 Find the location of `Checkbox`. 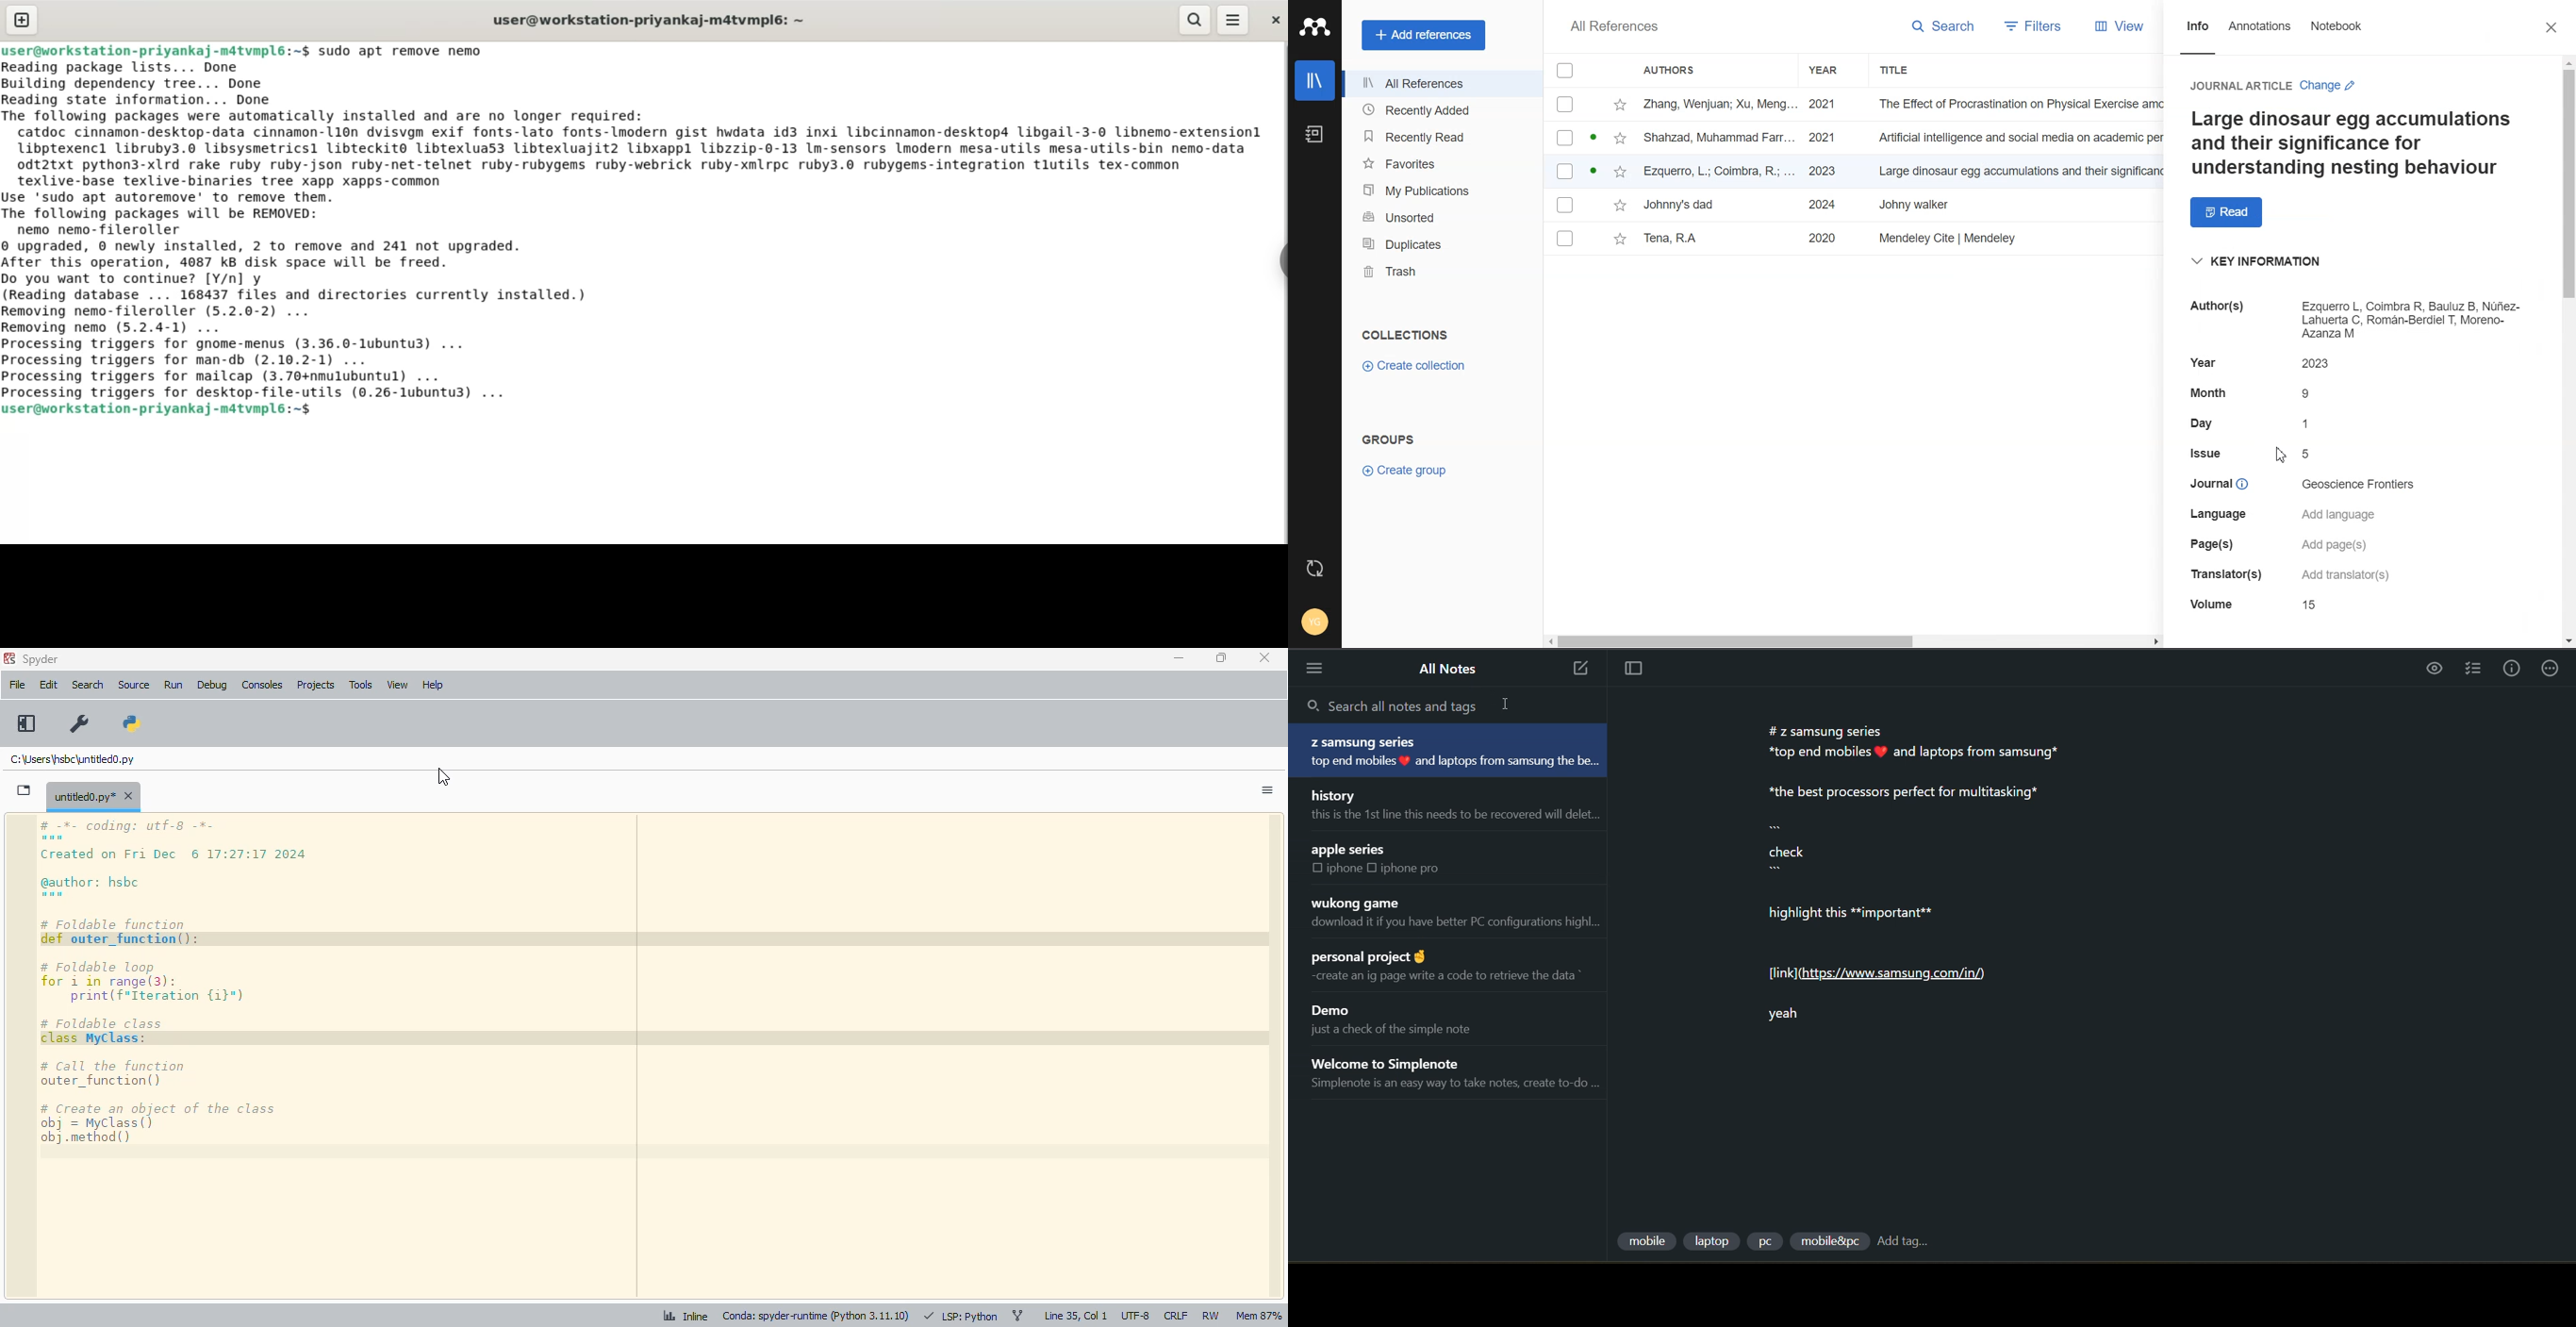

Checkbox is located at coordinates (1565, 138).